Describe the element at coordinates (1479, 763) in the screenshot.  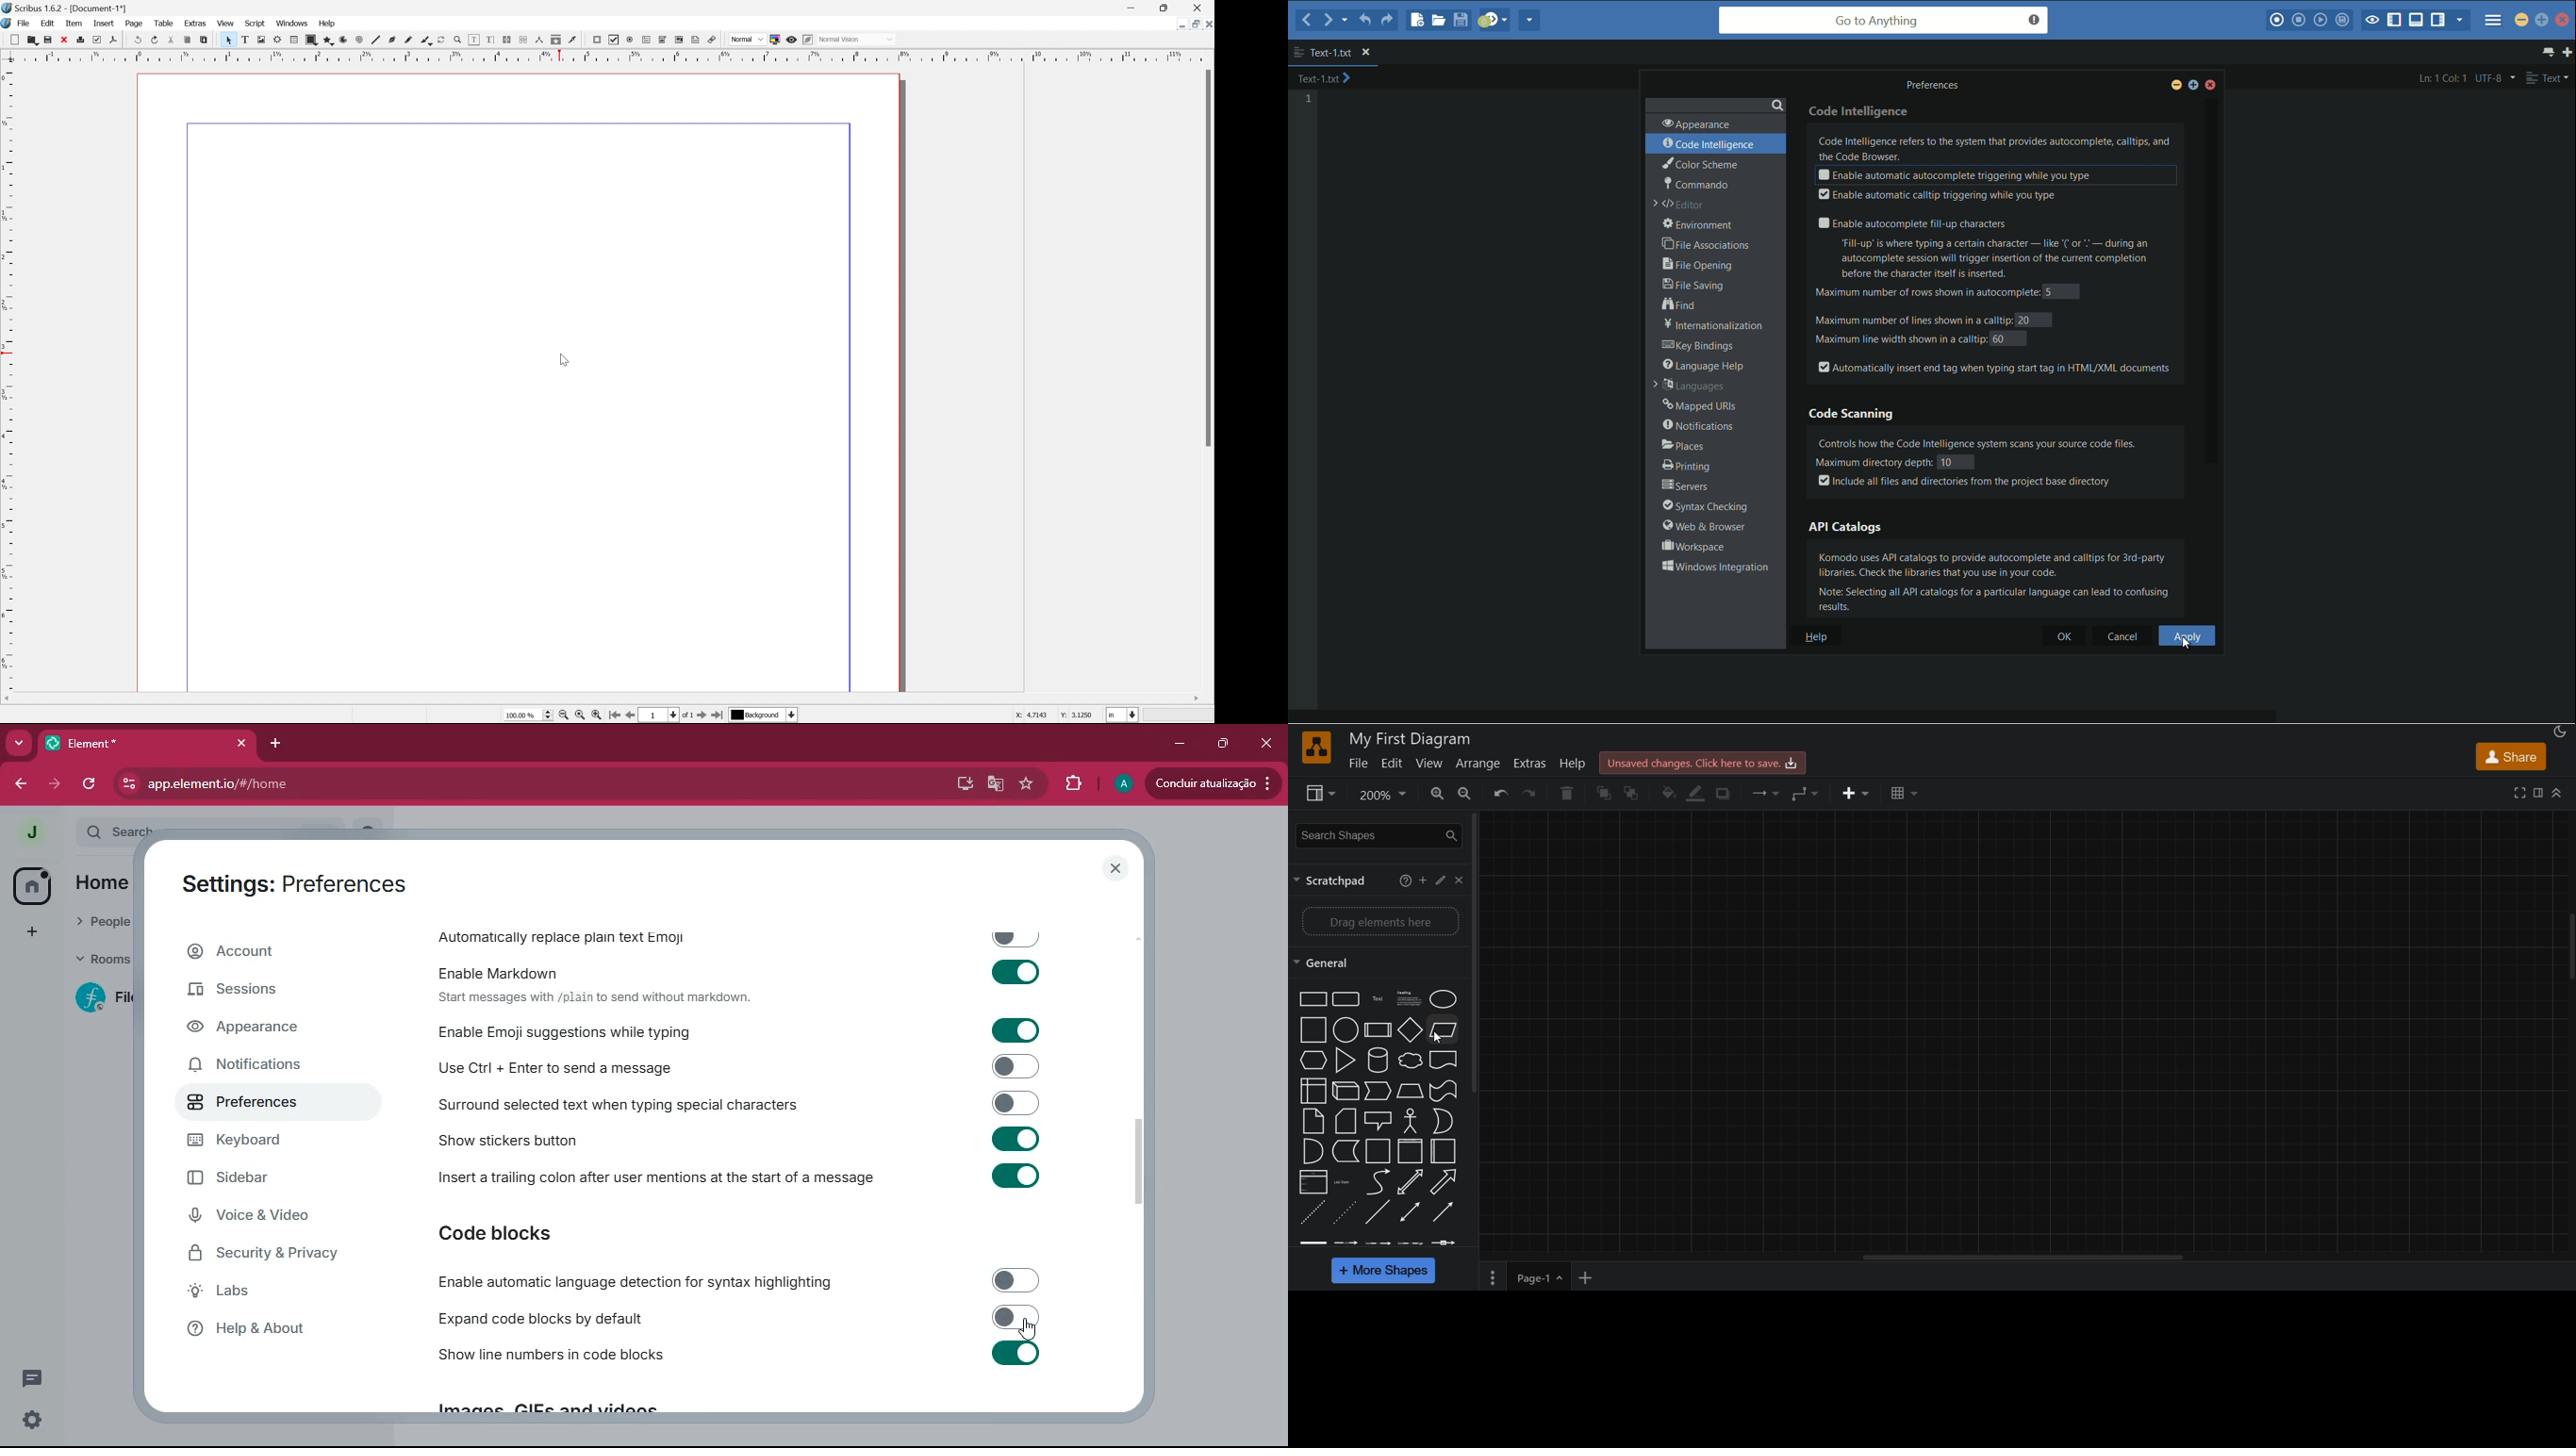
I see `arrange` at that location.